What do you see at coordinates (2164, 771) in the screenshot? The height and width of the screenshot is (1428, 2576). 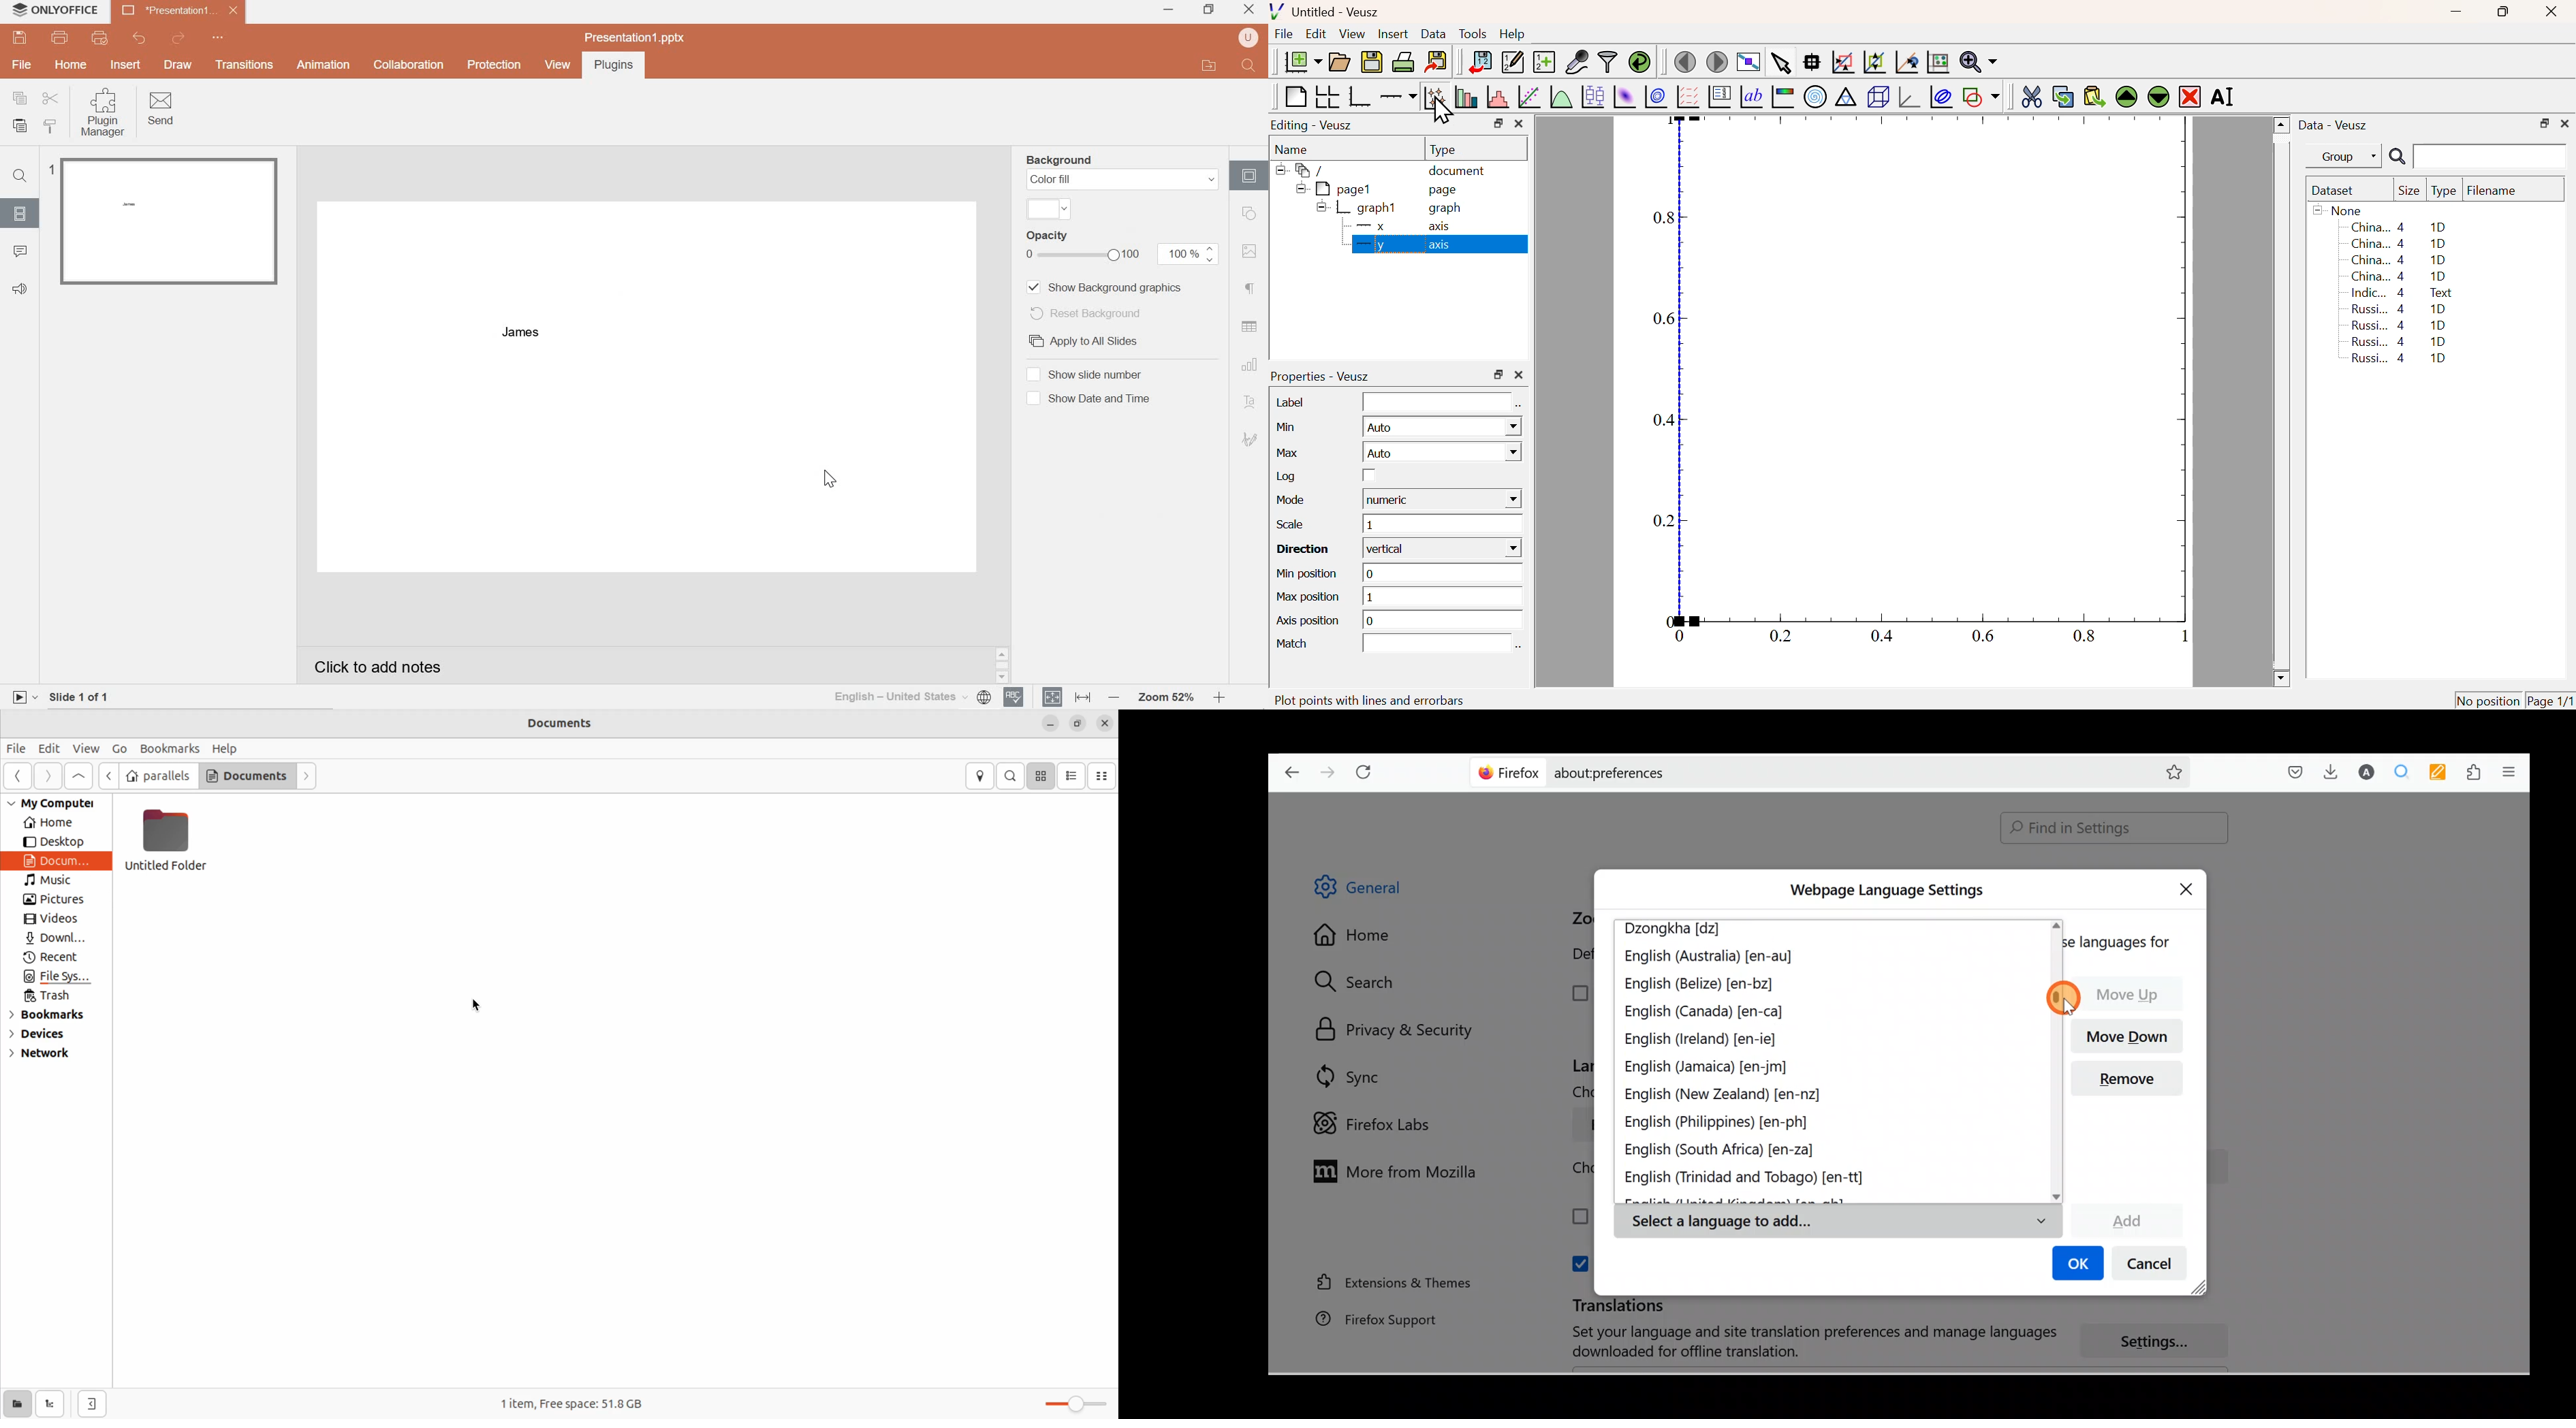 I see `Bookmark this page` at bounding box center [2164, 771].